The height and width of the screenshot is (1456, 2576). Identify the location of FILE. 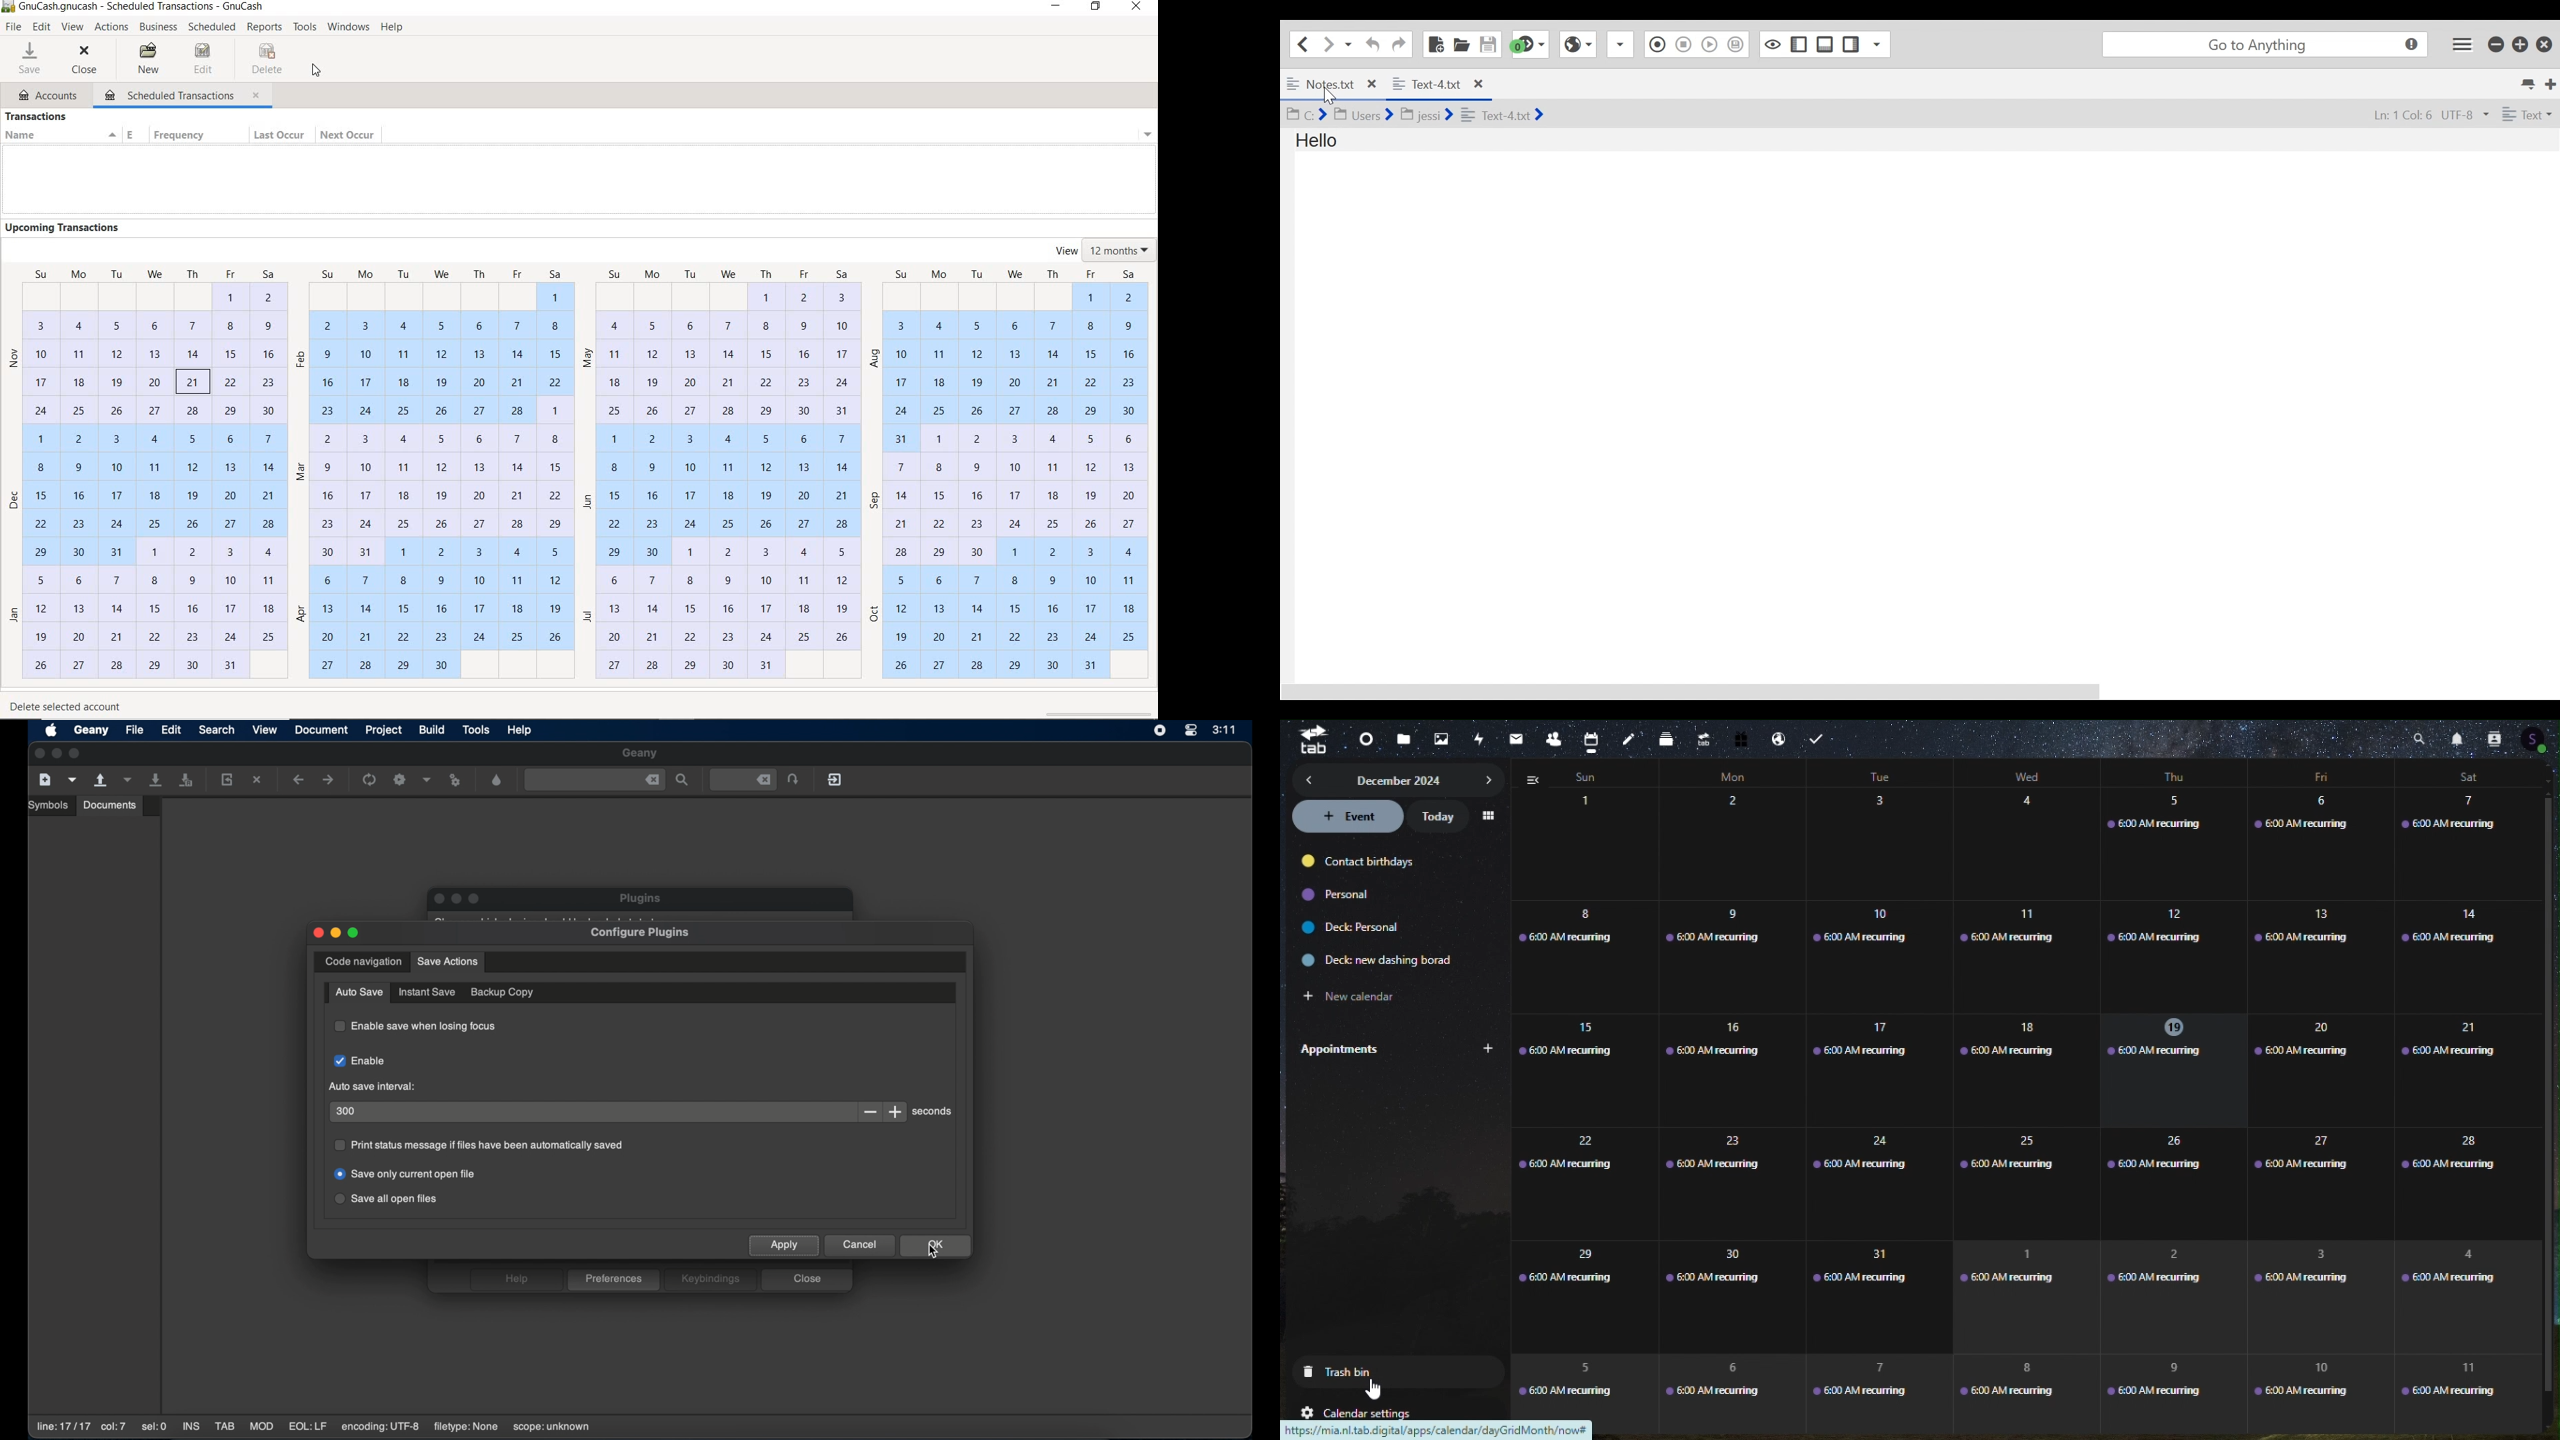
(13, 28).